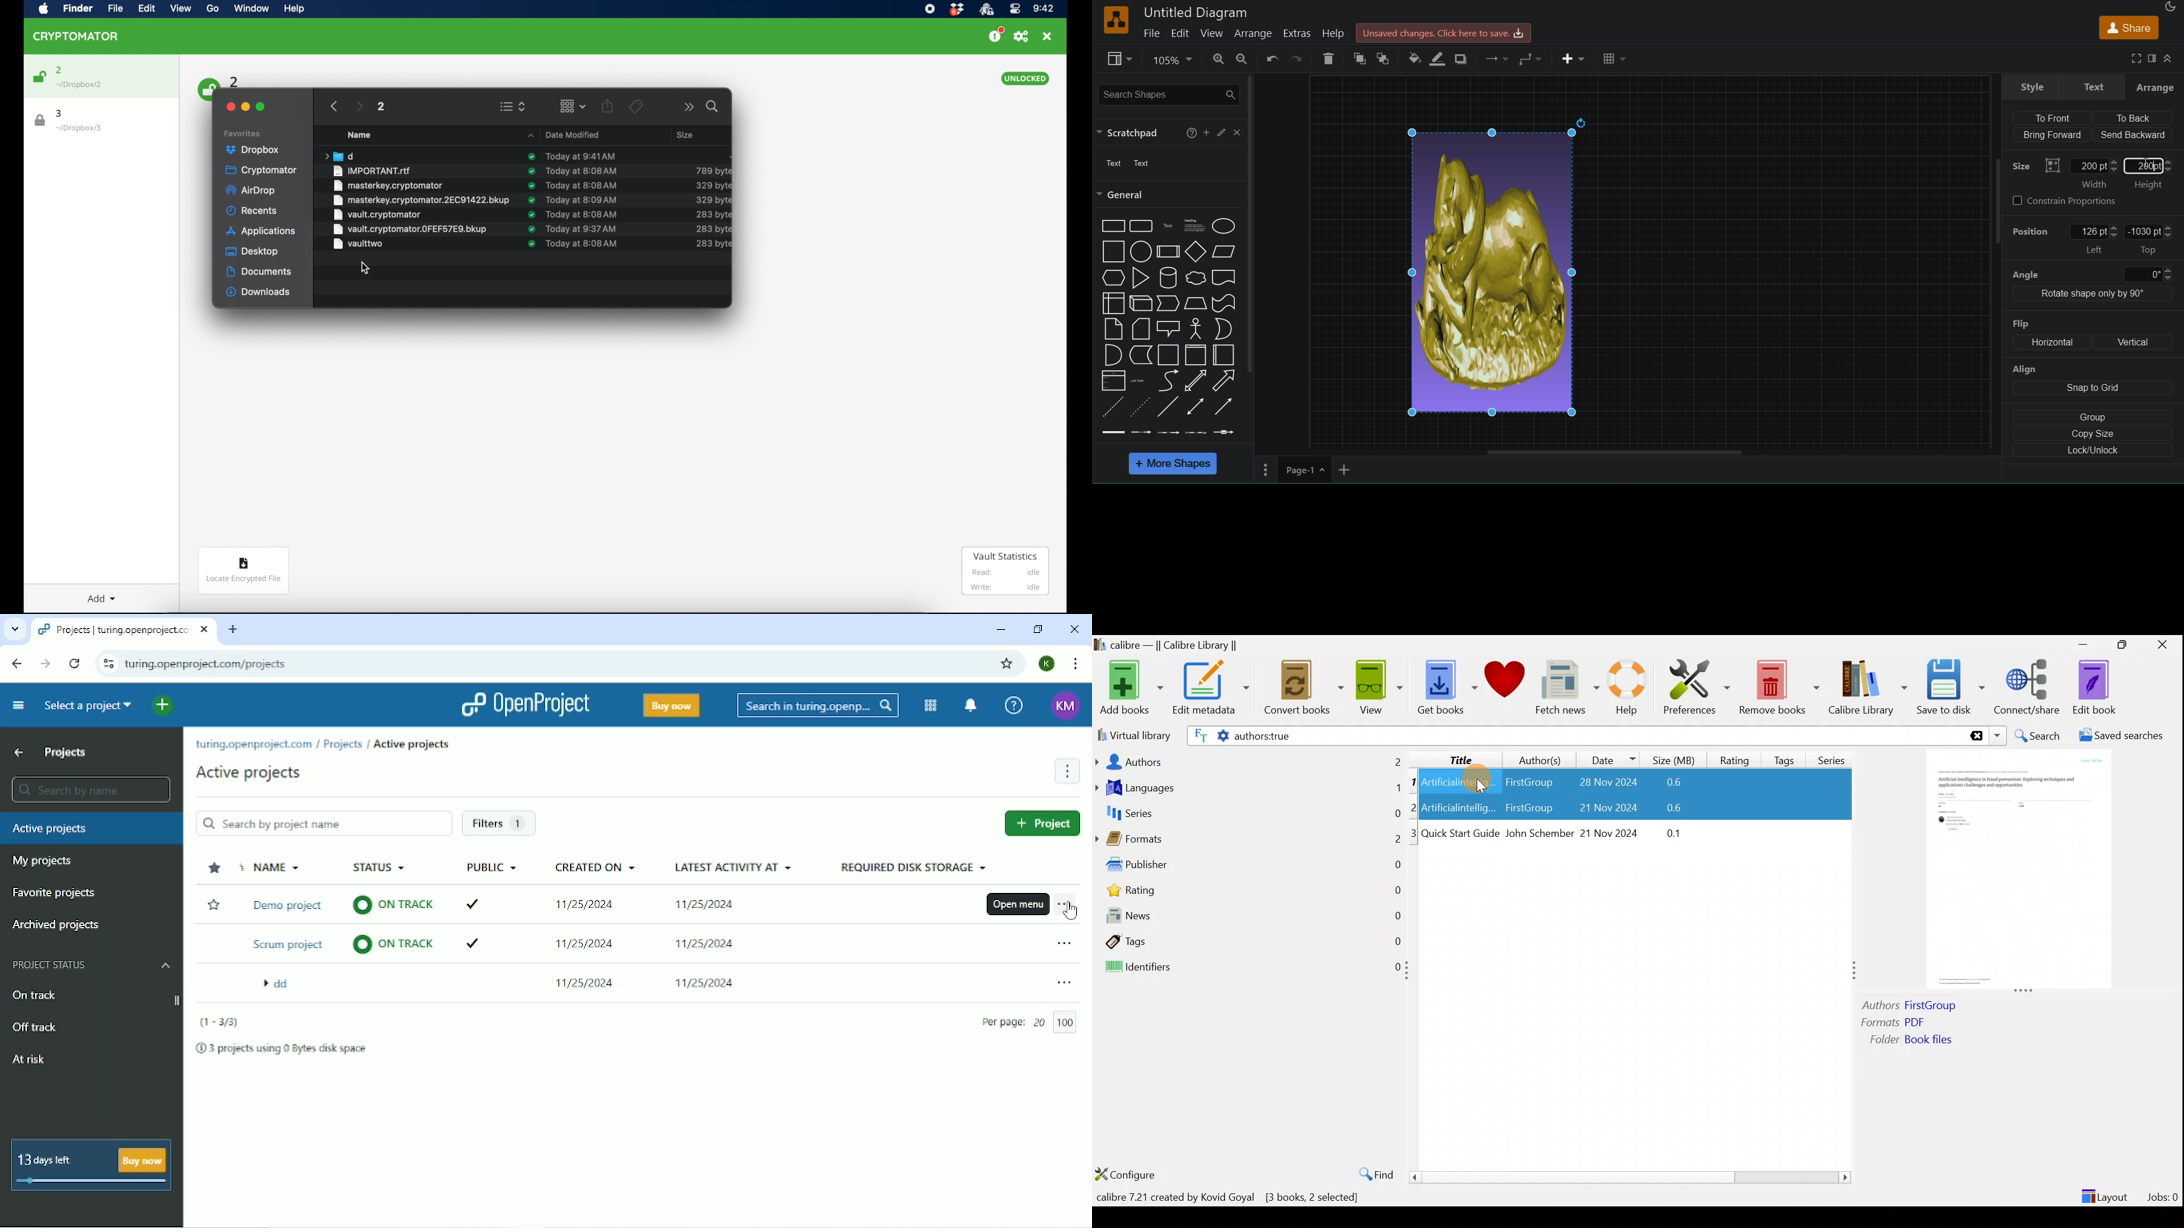 The height and width of the screenshot is (1232, 2184). What do you see at coordinates (2125, 737) in the screenshot?
I see `Saved searches` at bounding box center [2125, 737].